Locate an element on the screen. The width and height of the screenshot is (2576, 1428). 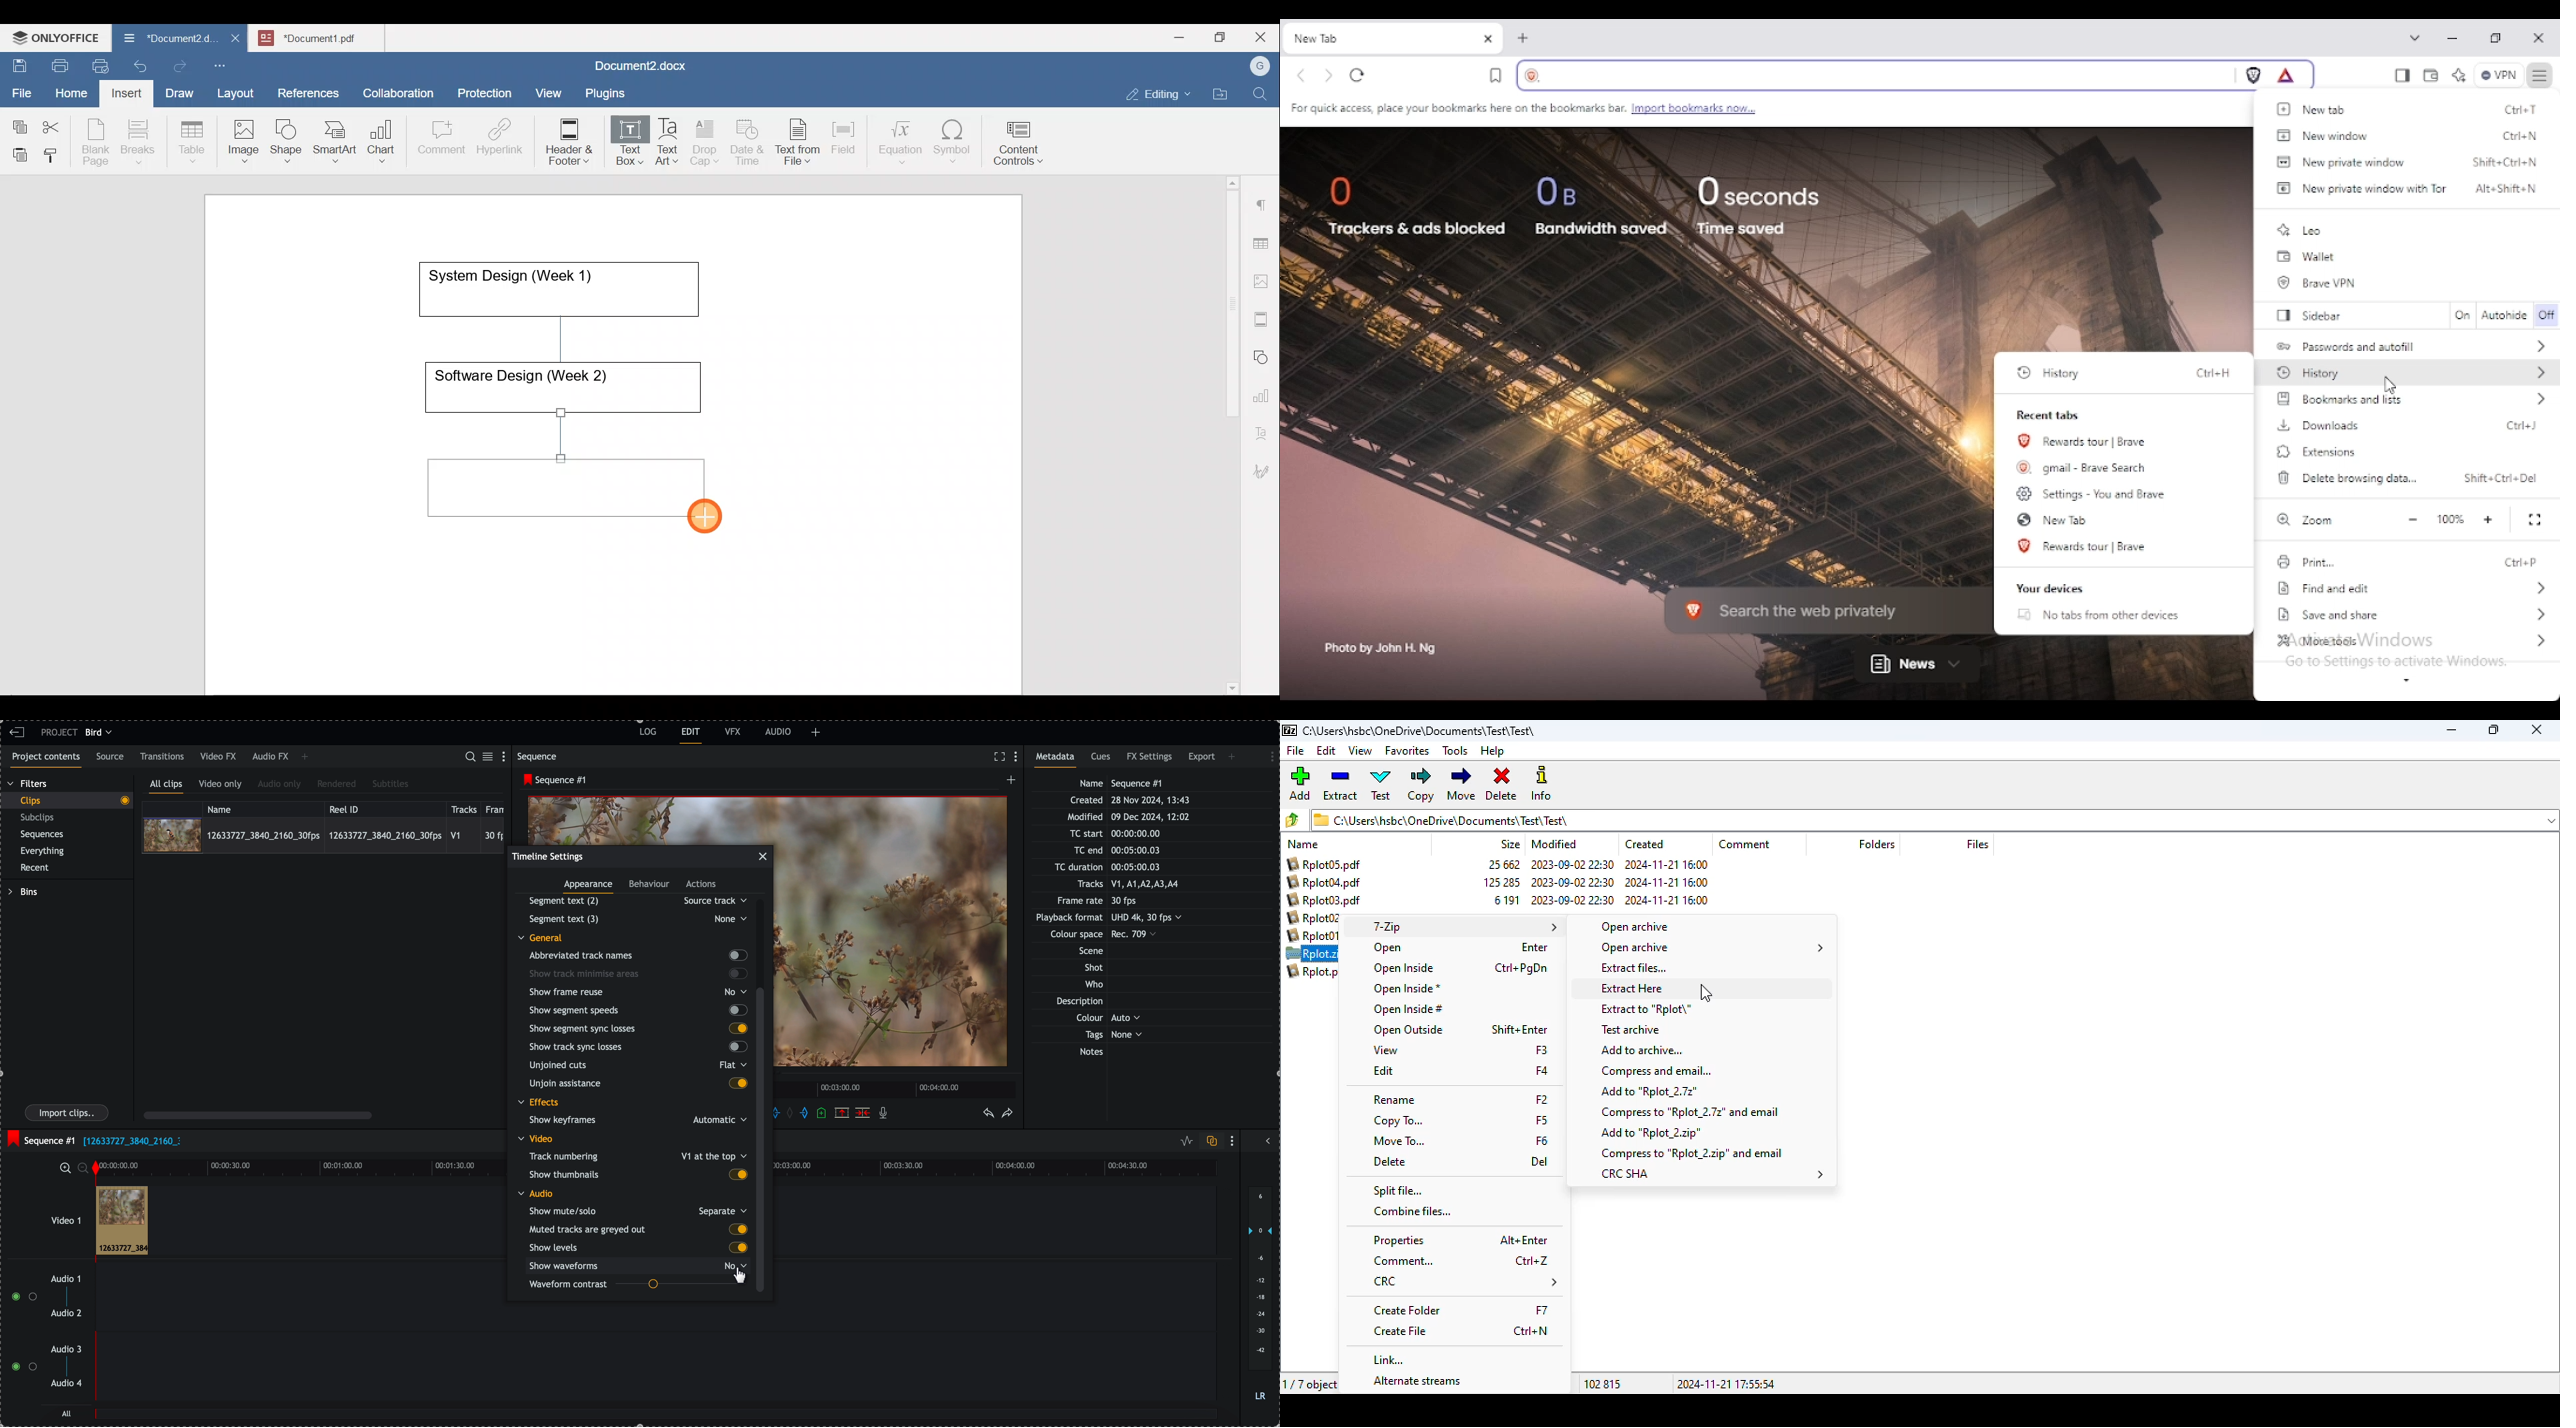
25 662 is located at coordinates (1506, 865).